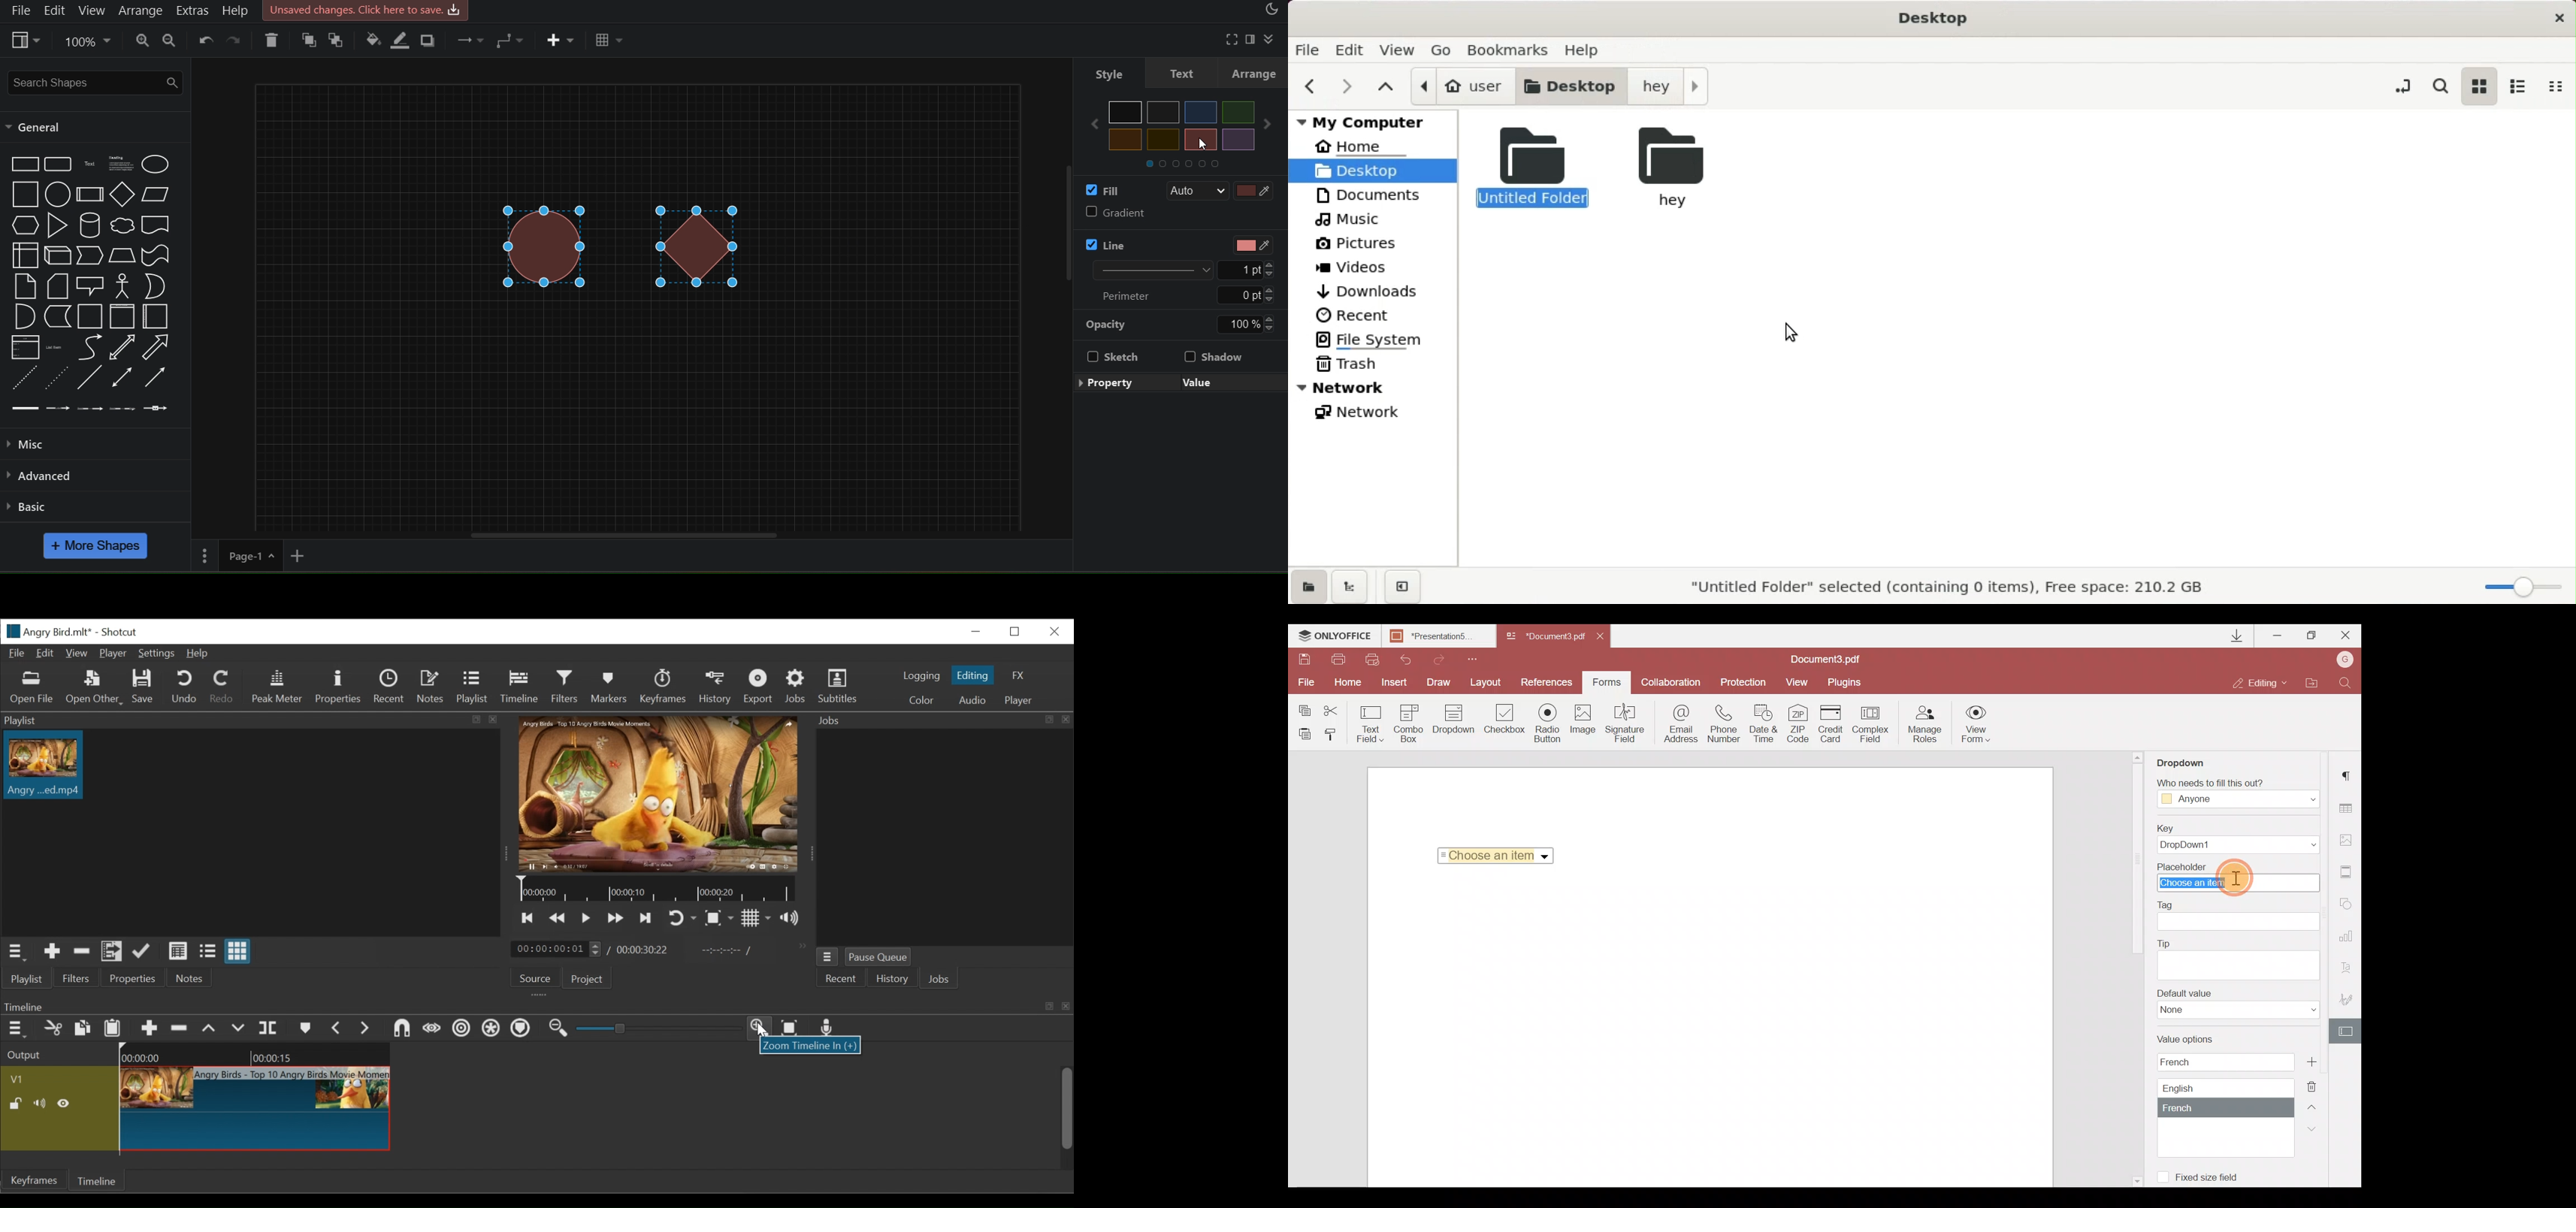 The height and width of the screenshot is (1232, 2576). Describe the element at coordinates (1126, 113) in the screenshot. I see `` at that location.